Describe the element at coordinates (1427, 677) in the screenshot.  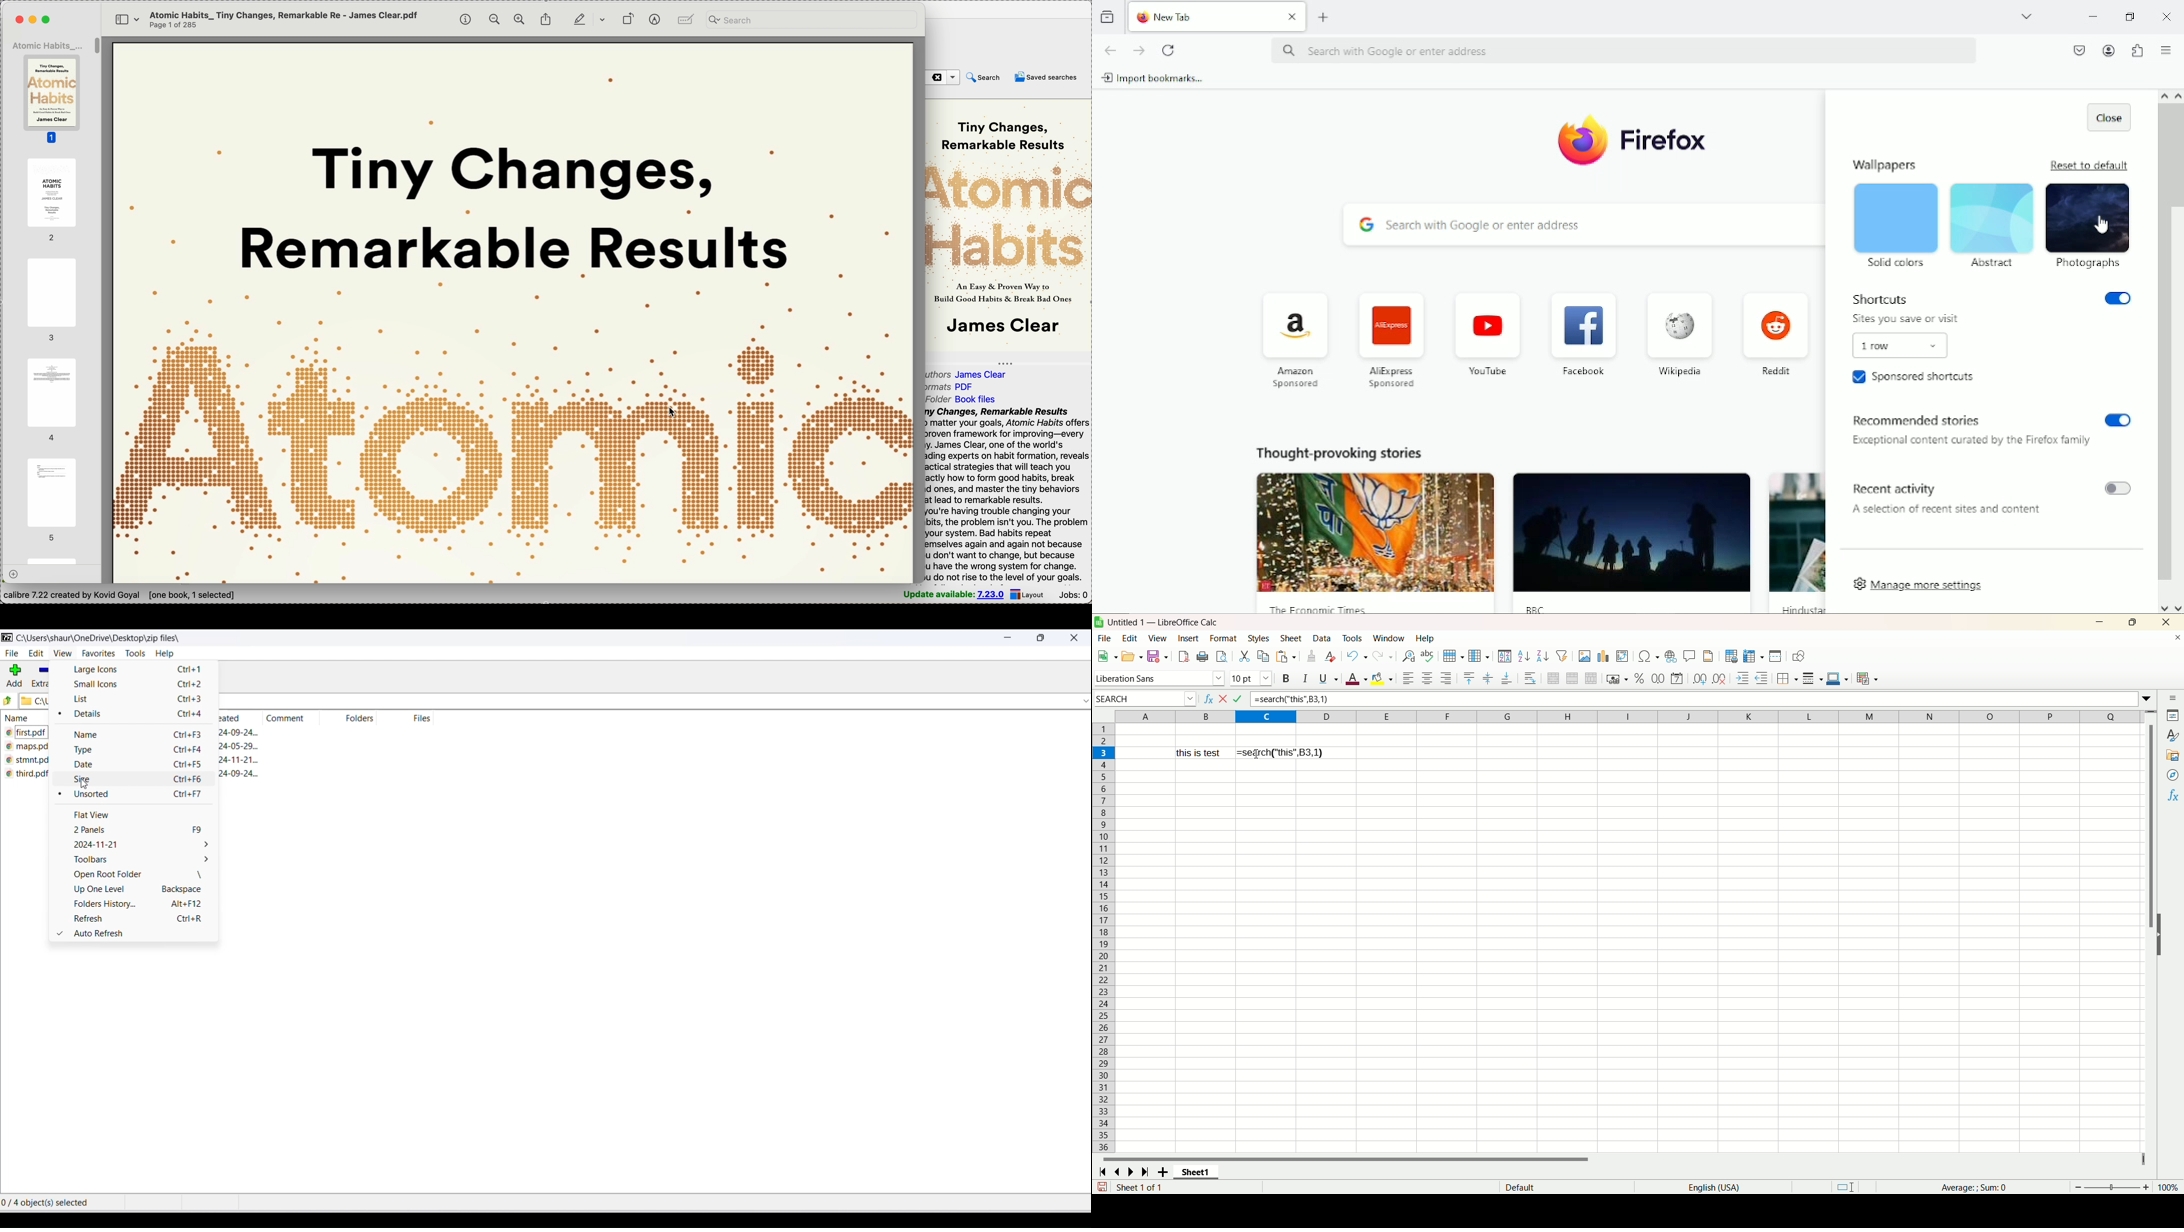
I see `align center` at that location.